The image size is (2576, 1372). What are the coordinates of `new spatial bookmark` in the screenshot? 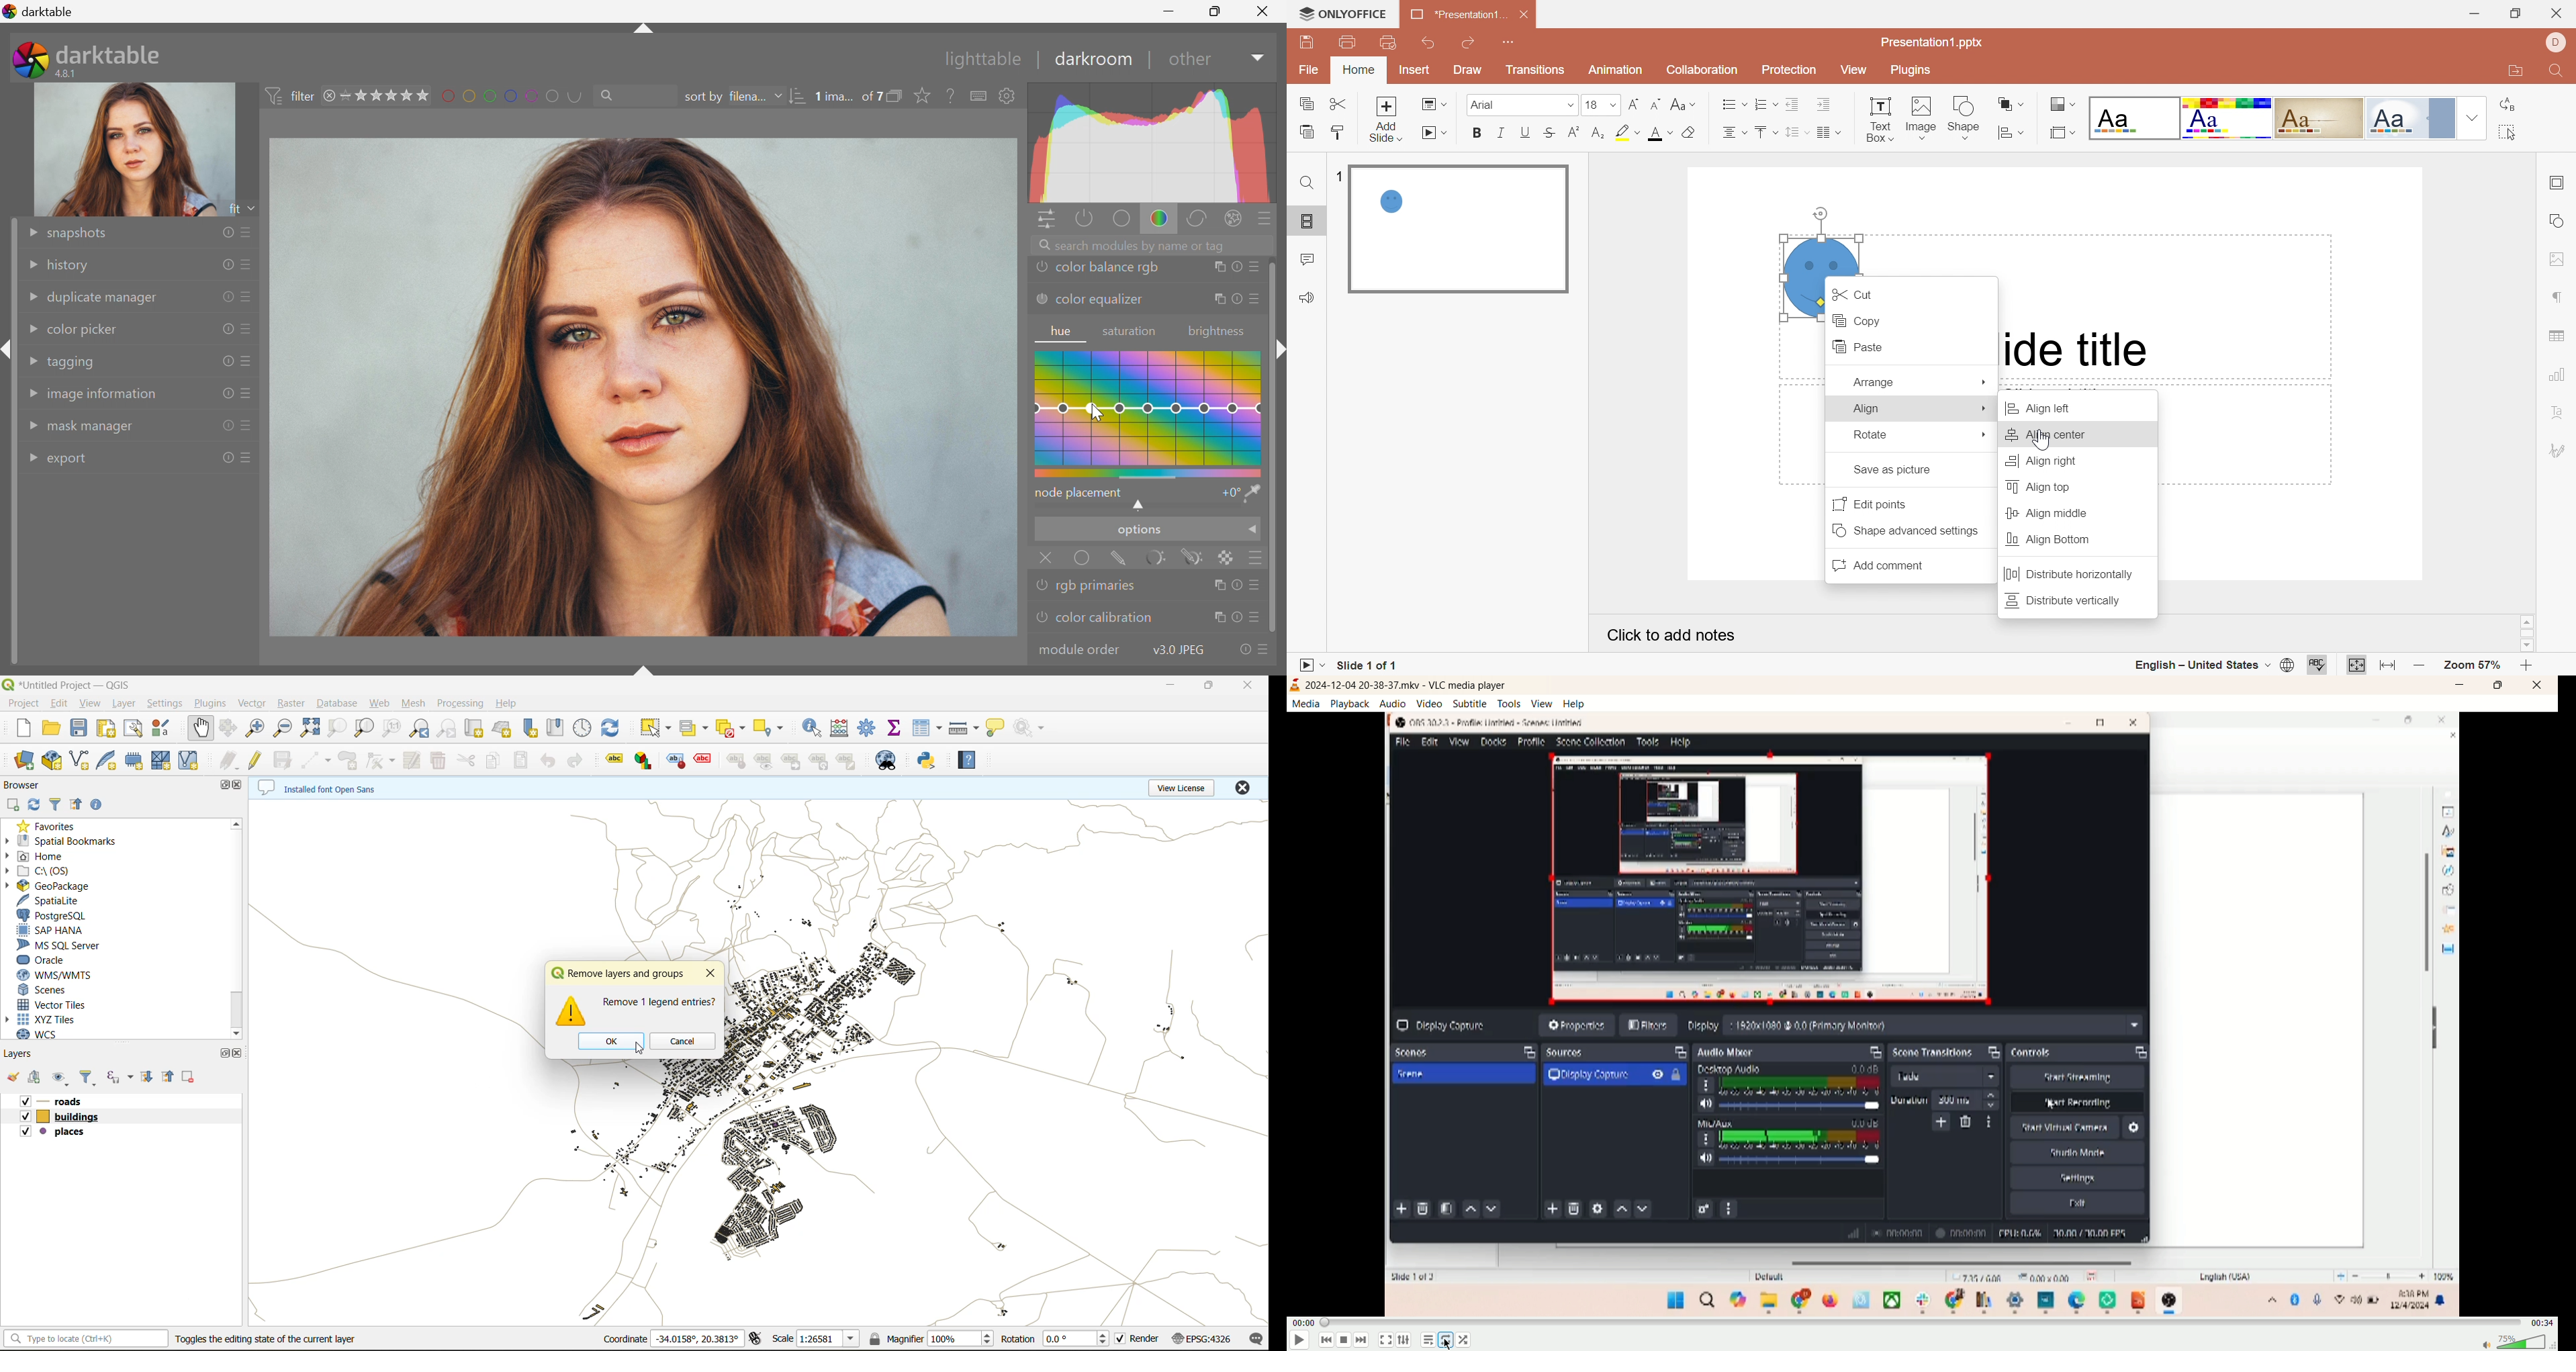 It's located at (531, 726).